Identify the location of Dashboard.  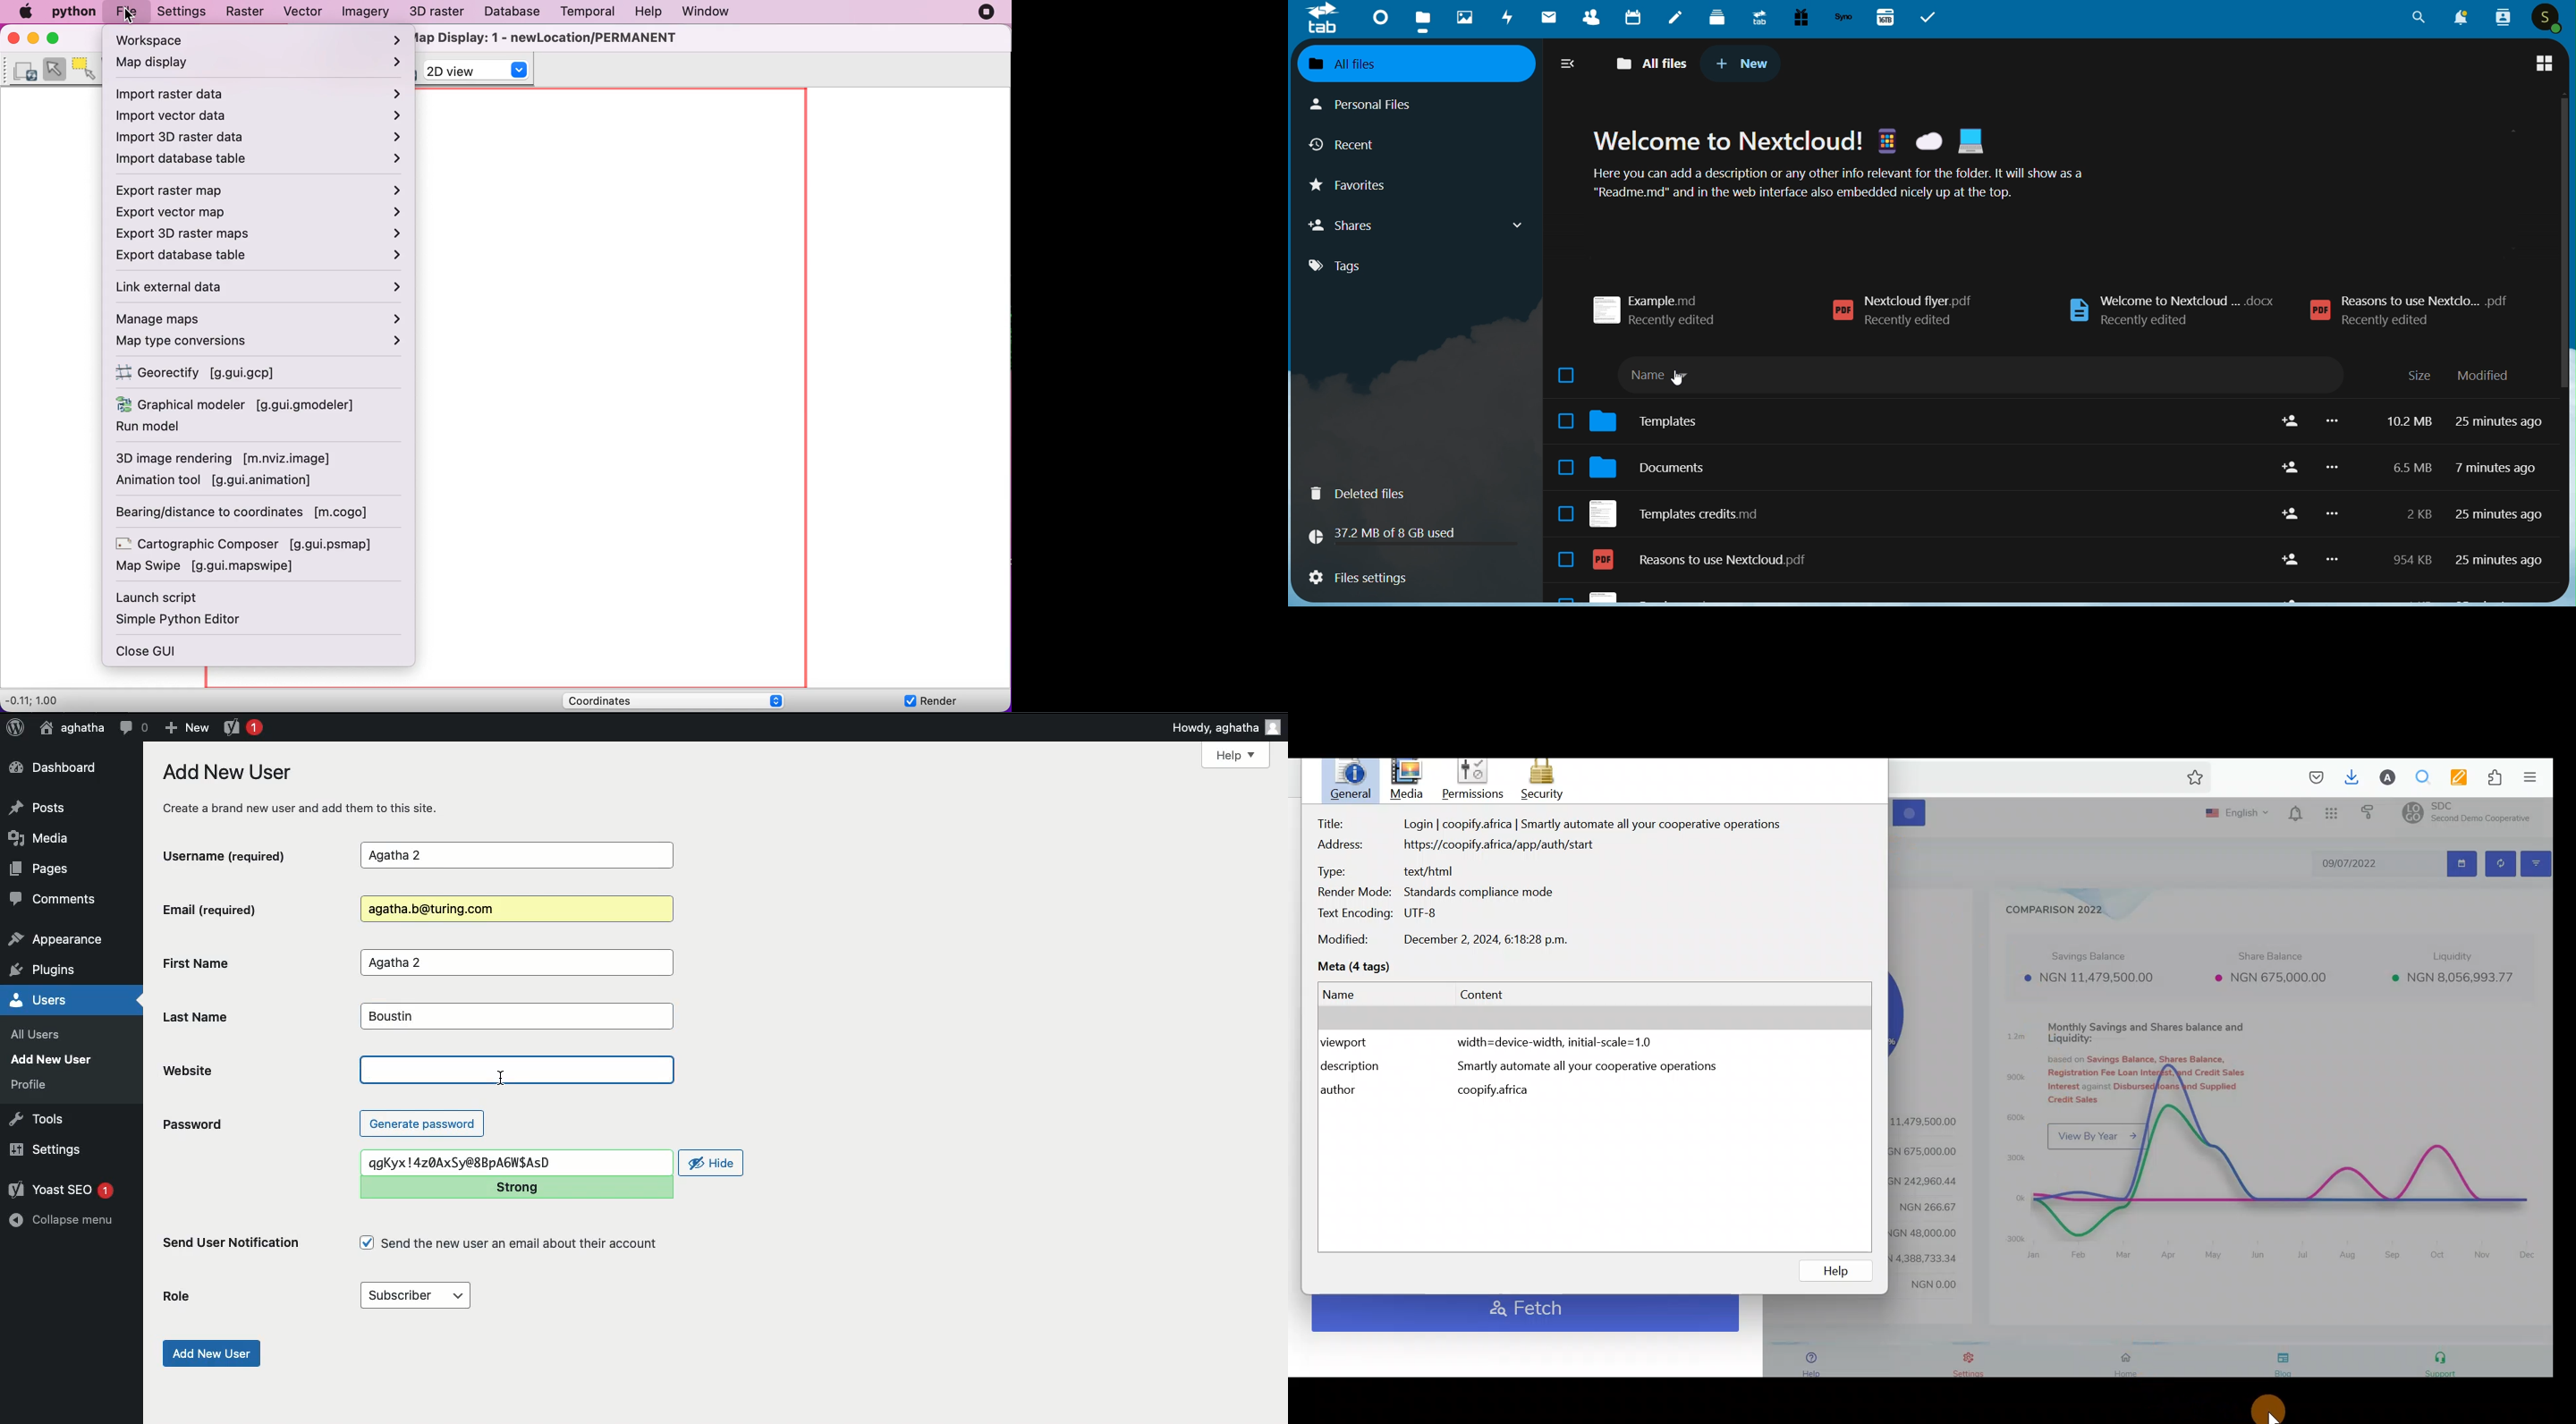
(1380, 17).